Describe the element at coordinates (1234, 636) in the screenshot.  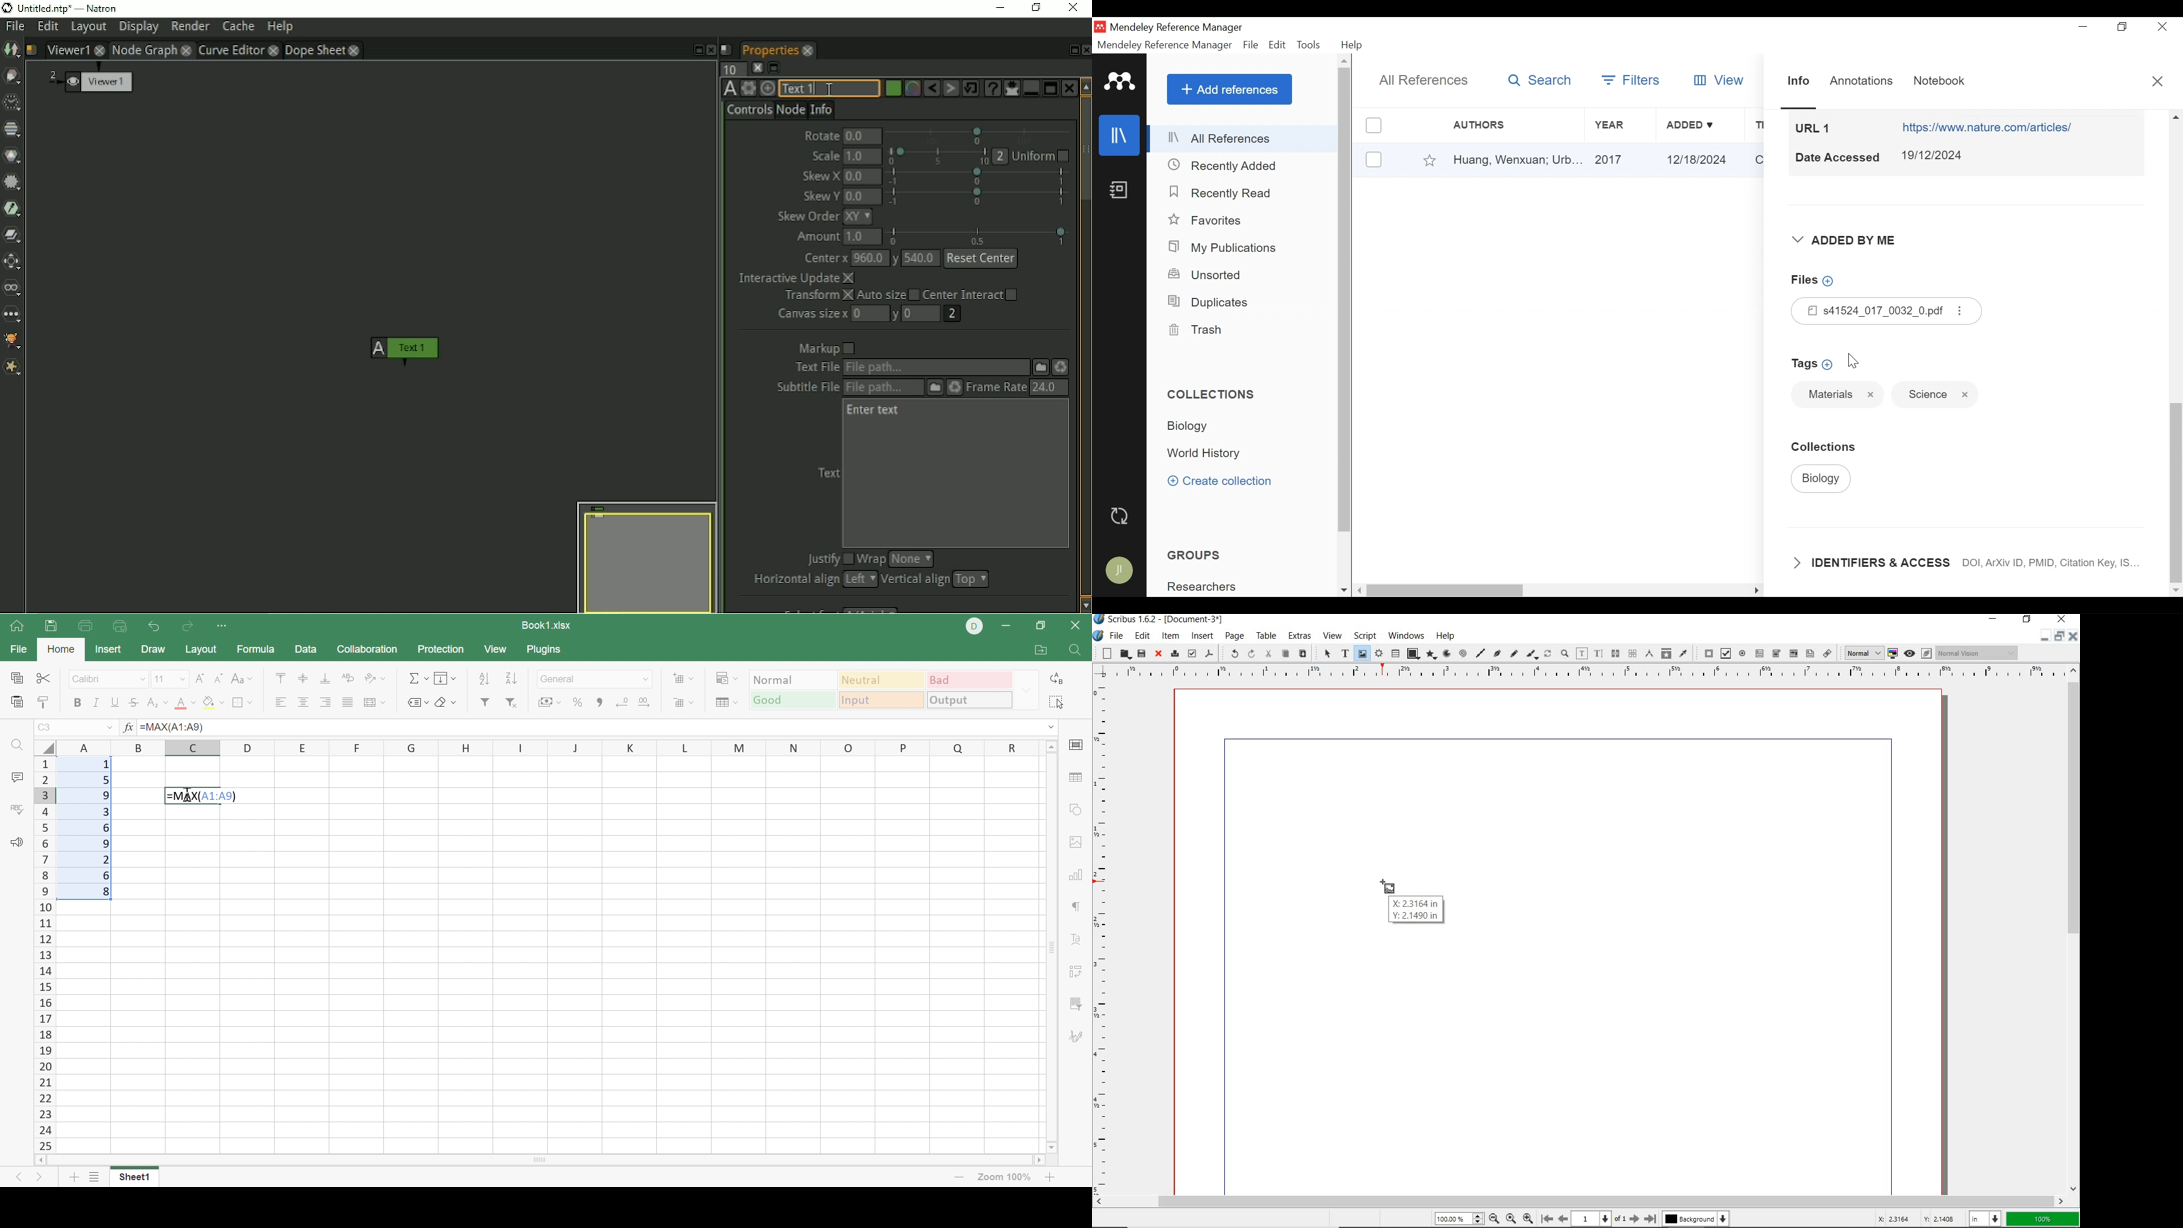
I see `PAGE` at that location.